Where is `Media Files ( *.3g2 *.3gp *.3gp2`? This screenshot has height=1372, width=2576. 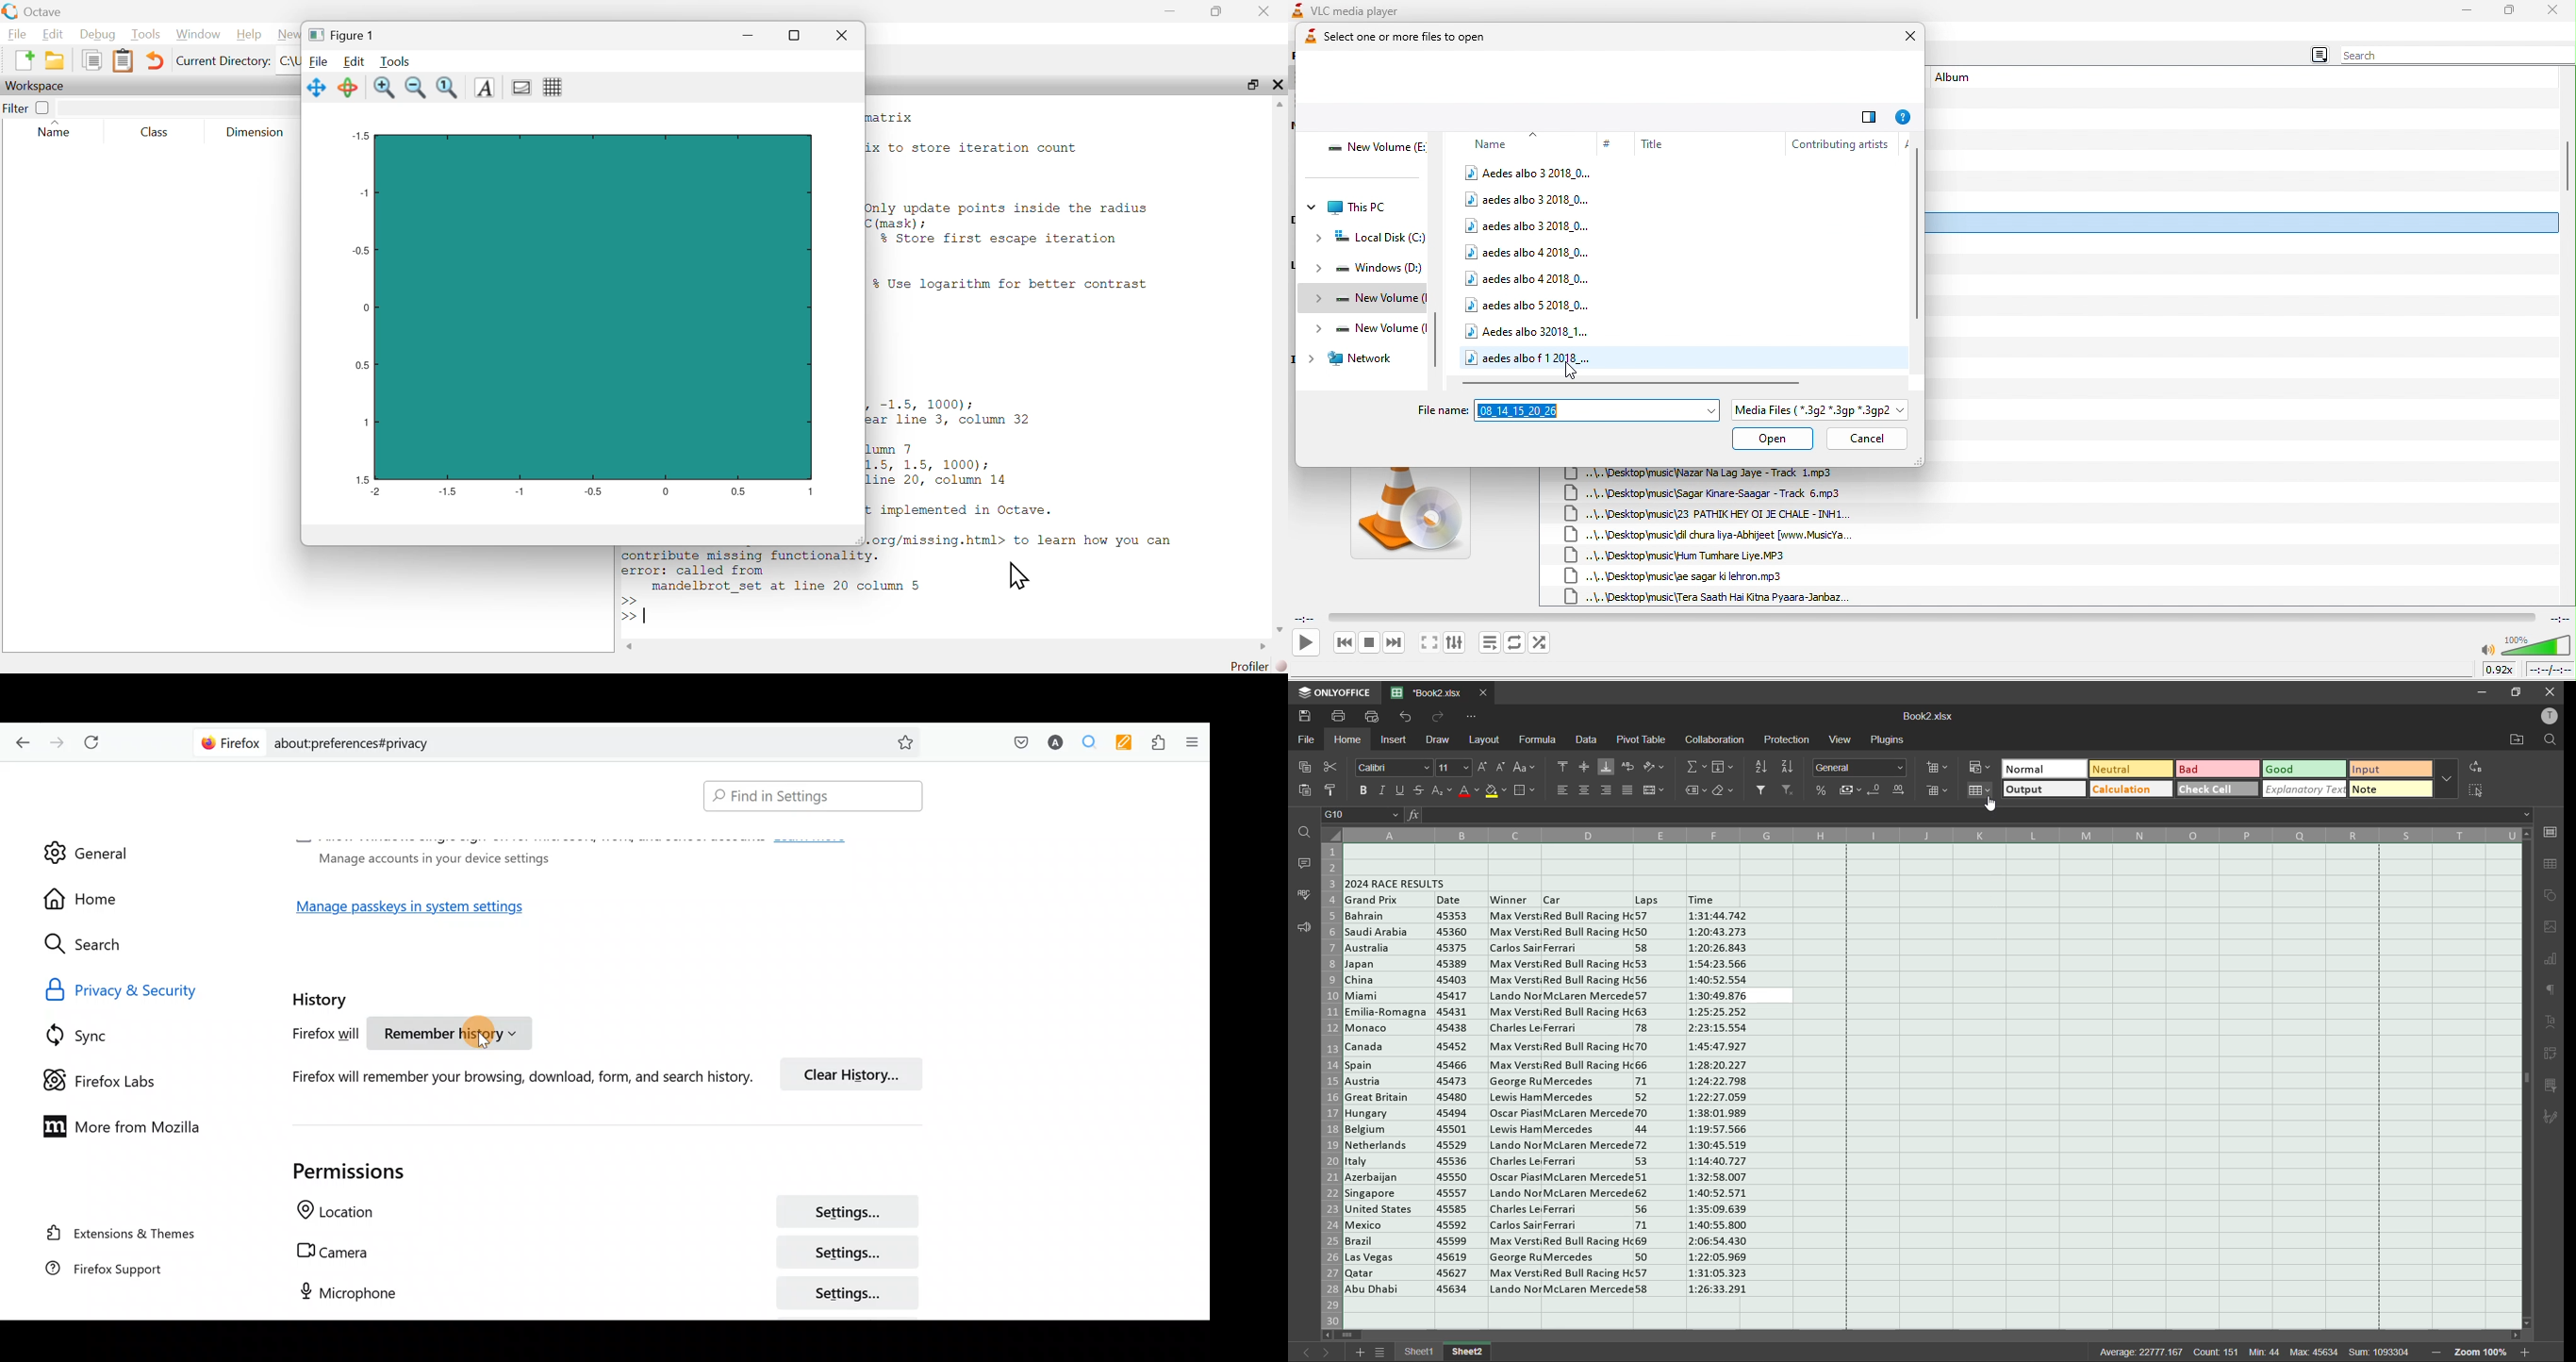
Media Files ( *.3g2 *.3gp *.3gp2 is located at coordinates (1821, 410).